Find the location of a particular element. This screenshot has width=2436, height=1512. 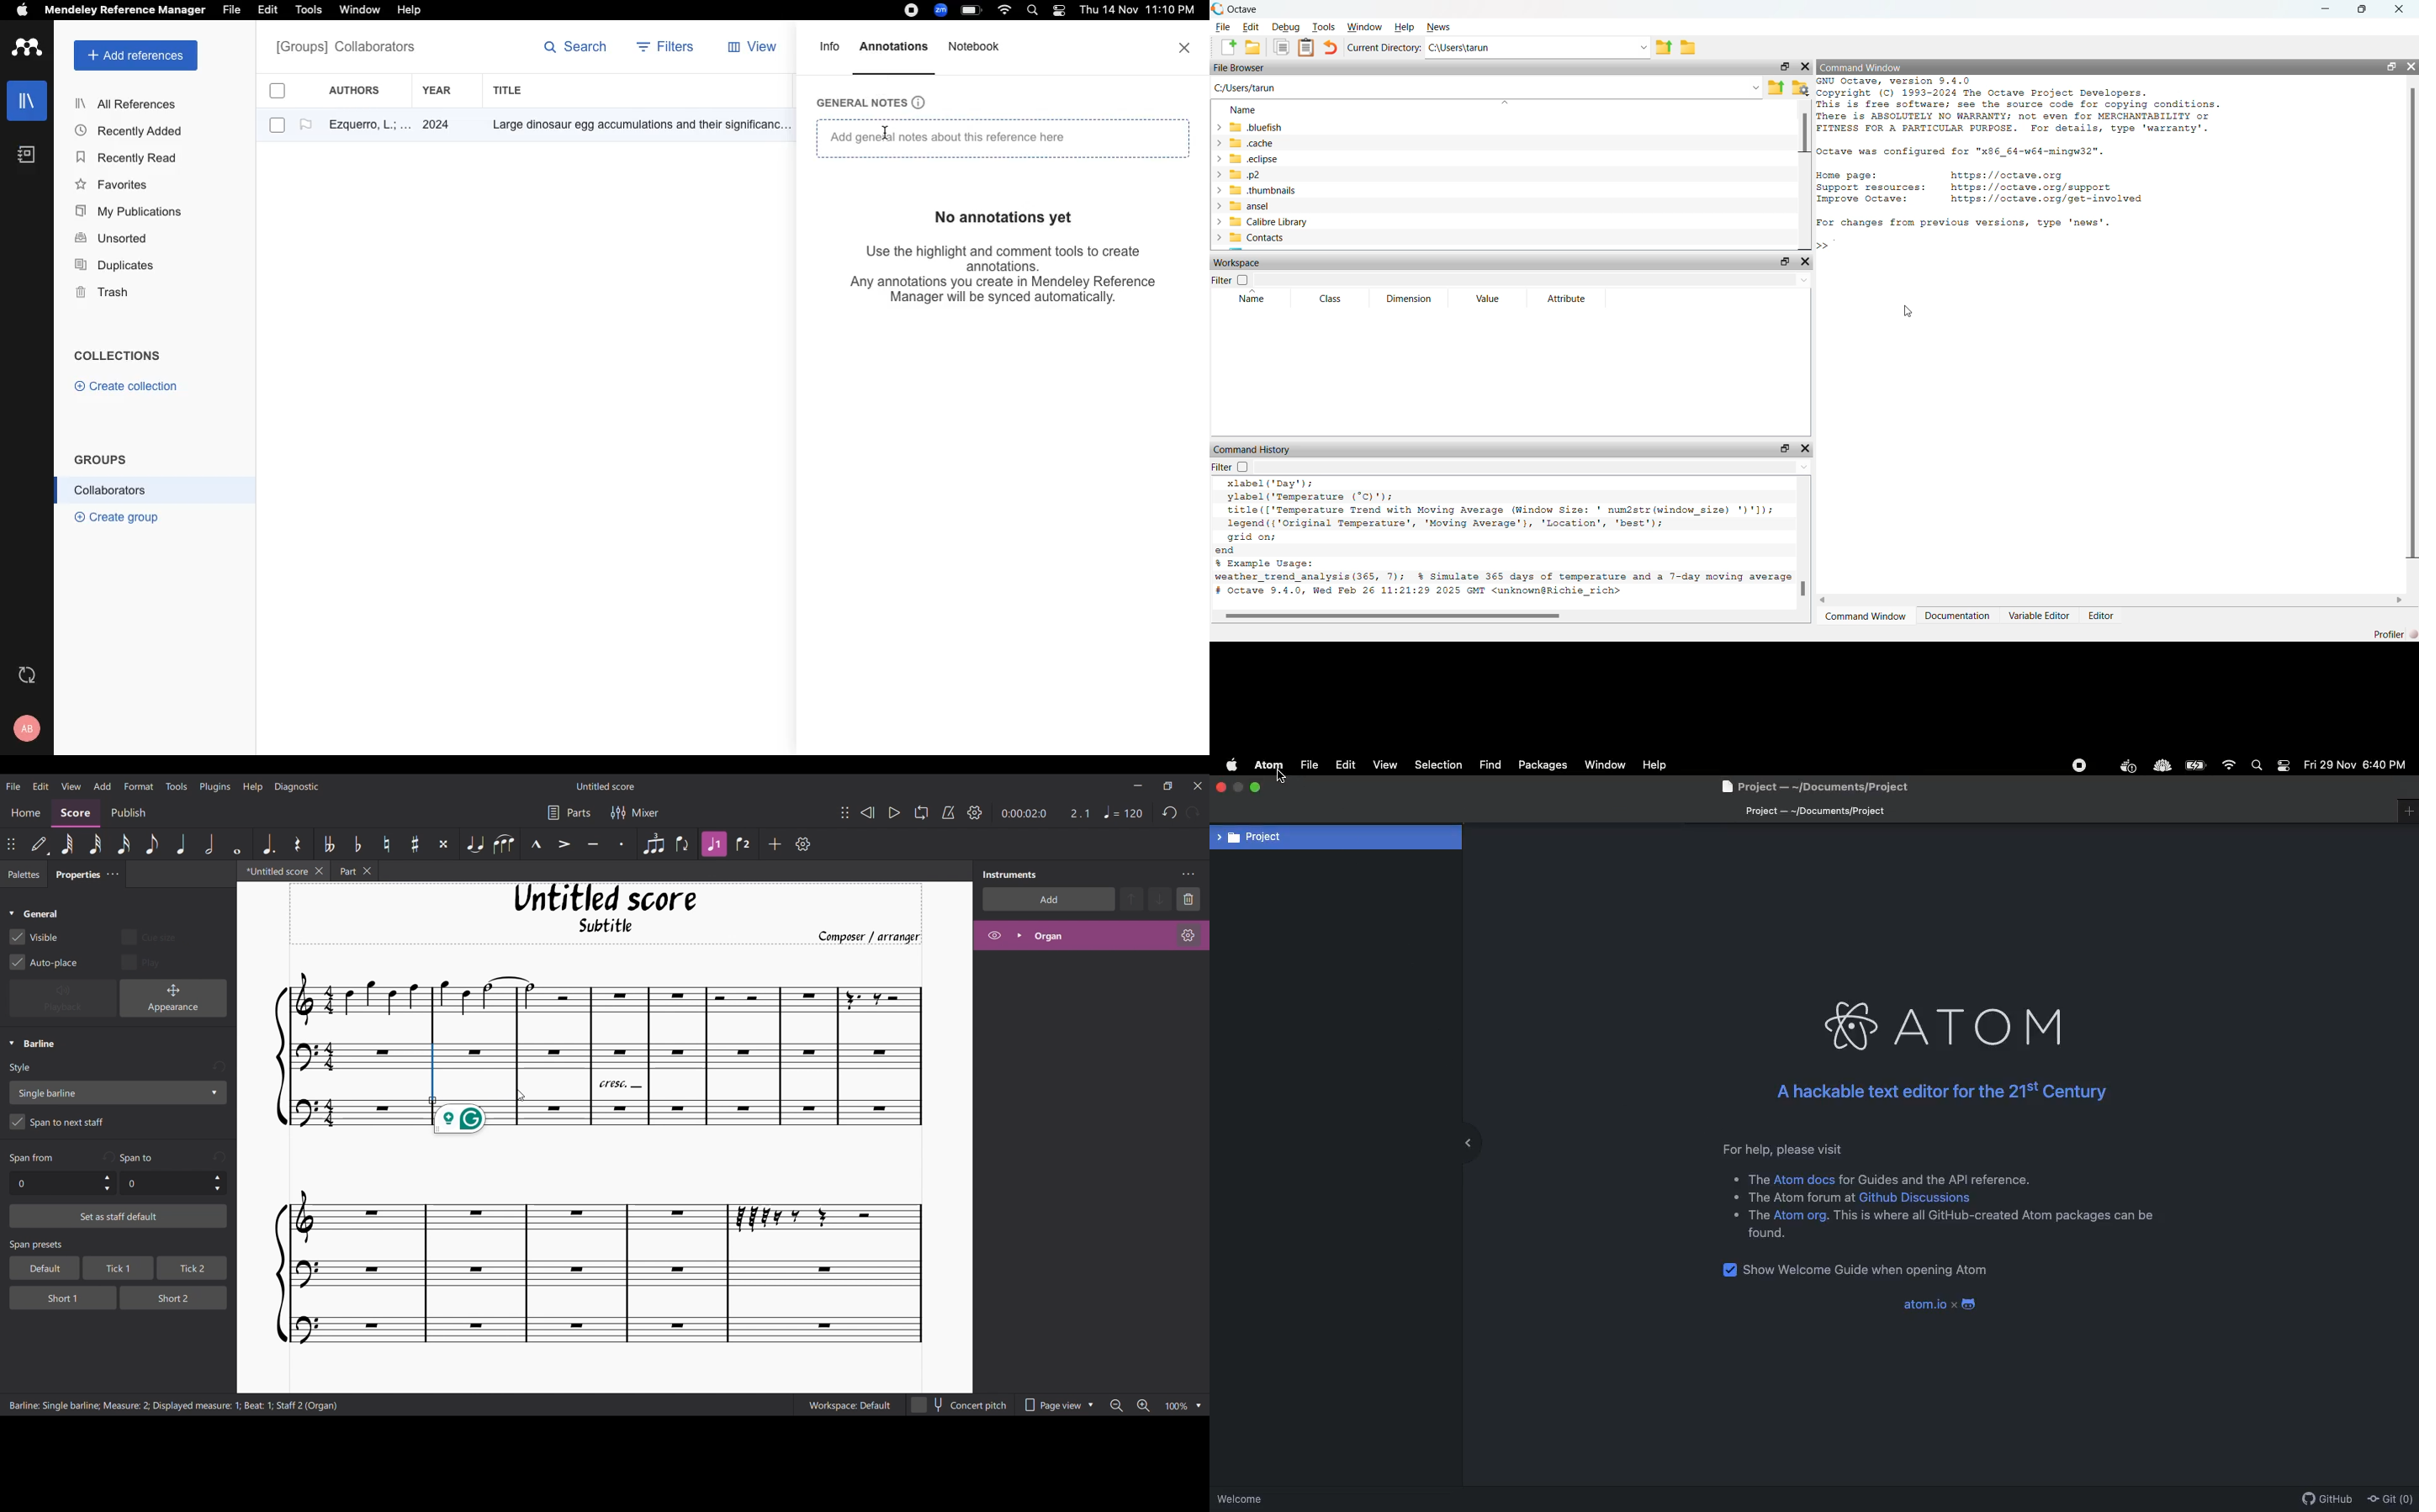

maximise is located at coordinates (1783, 66).